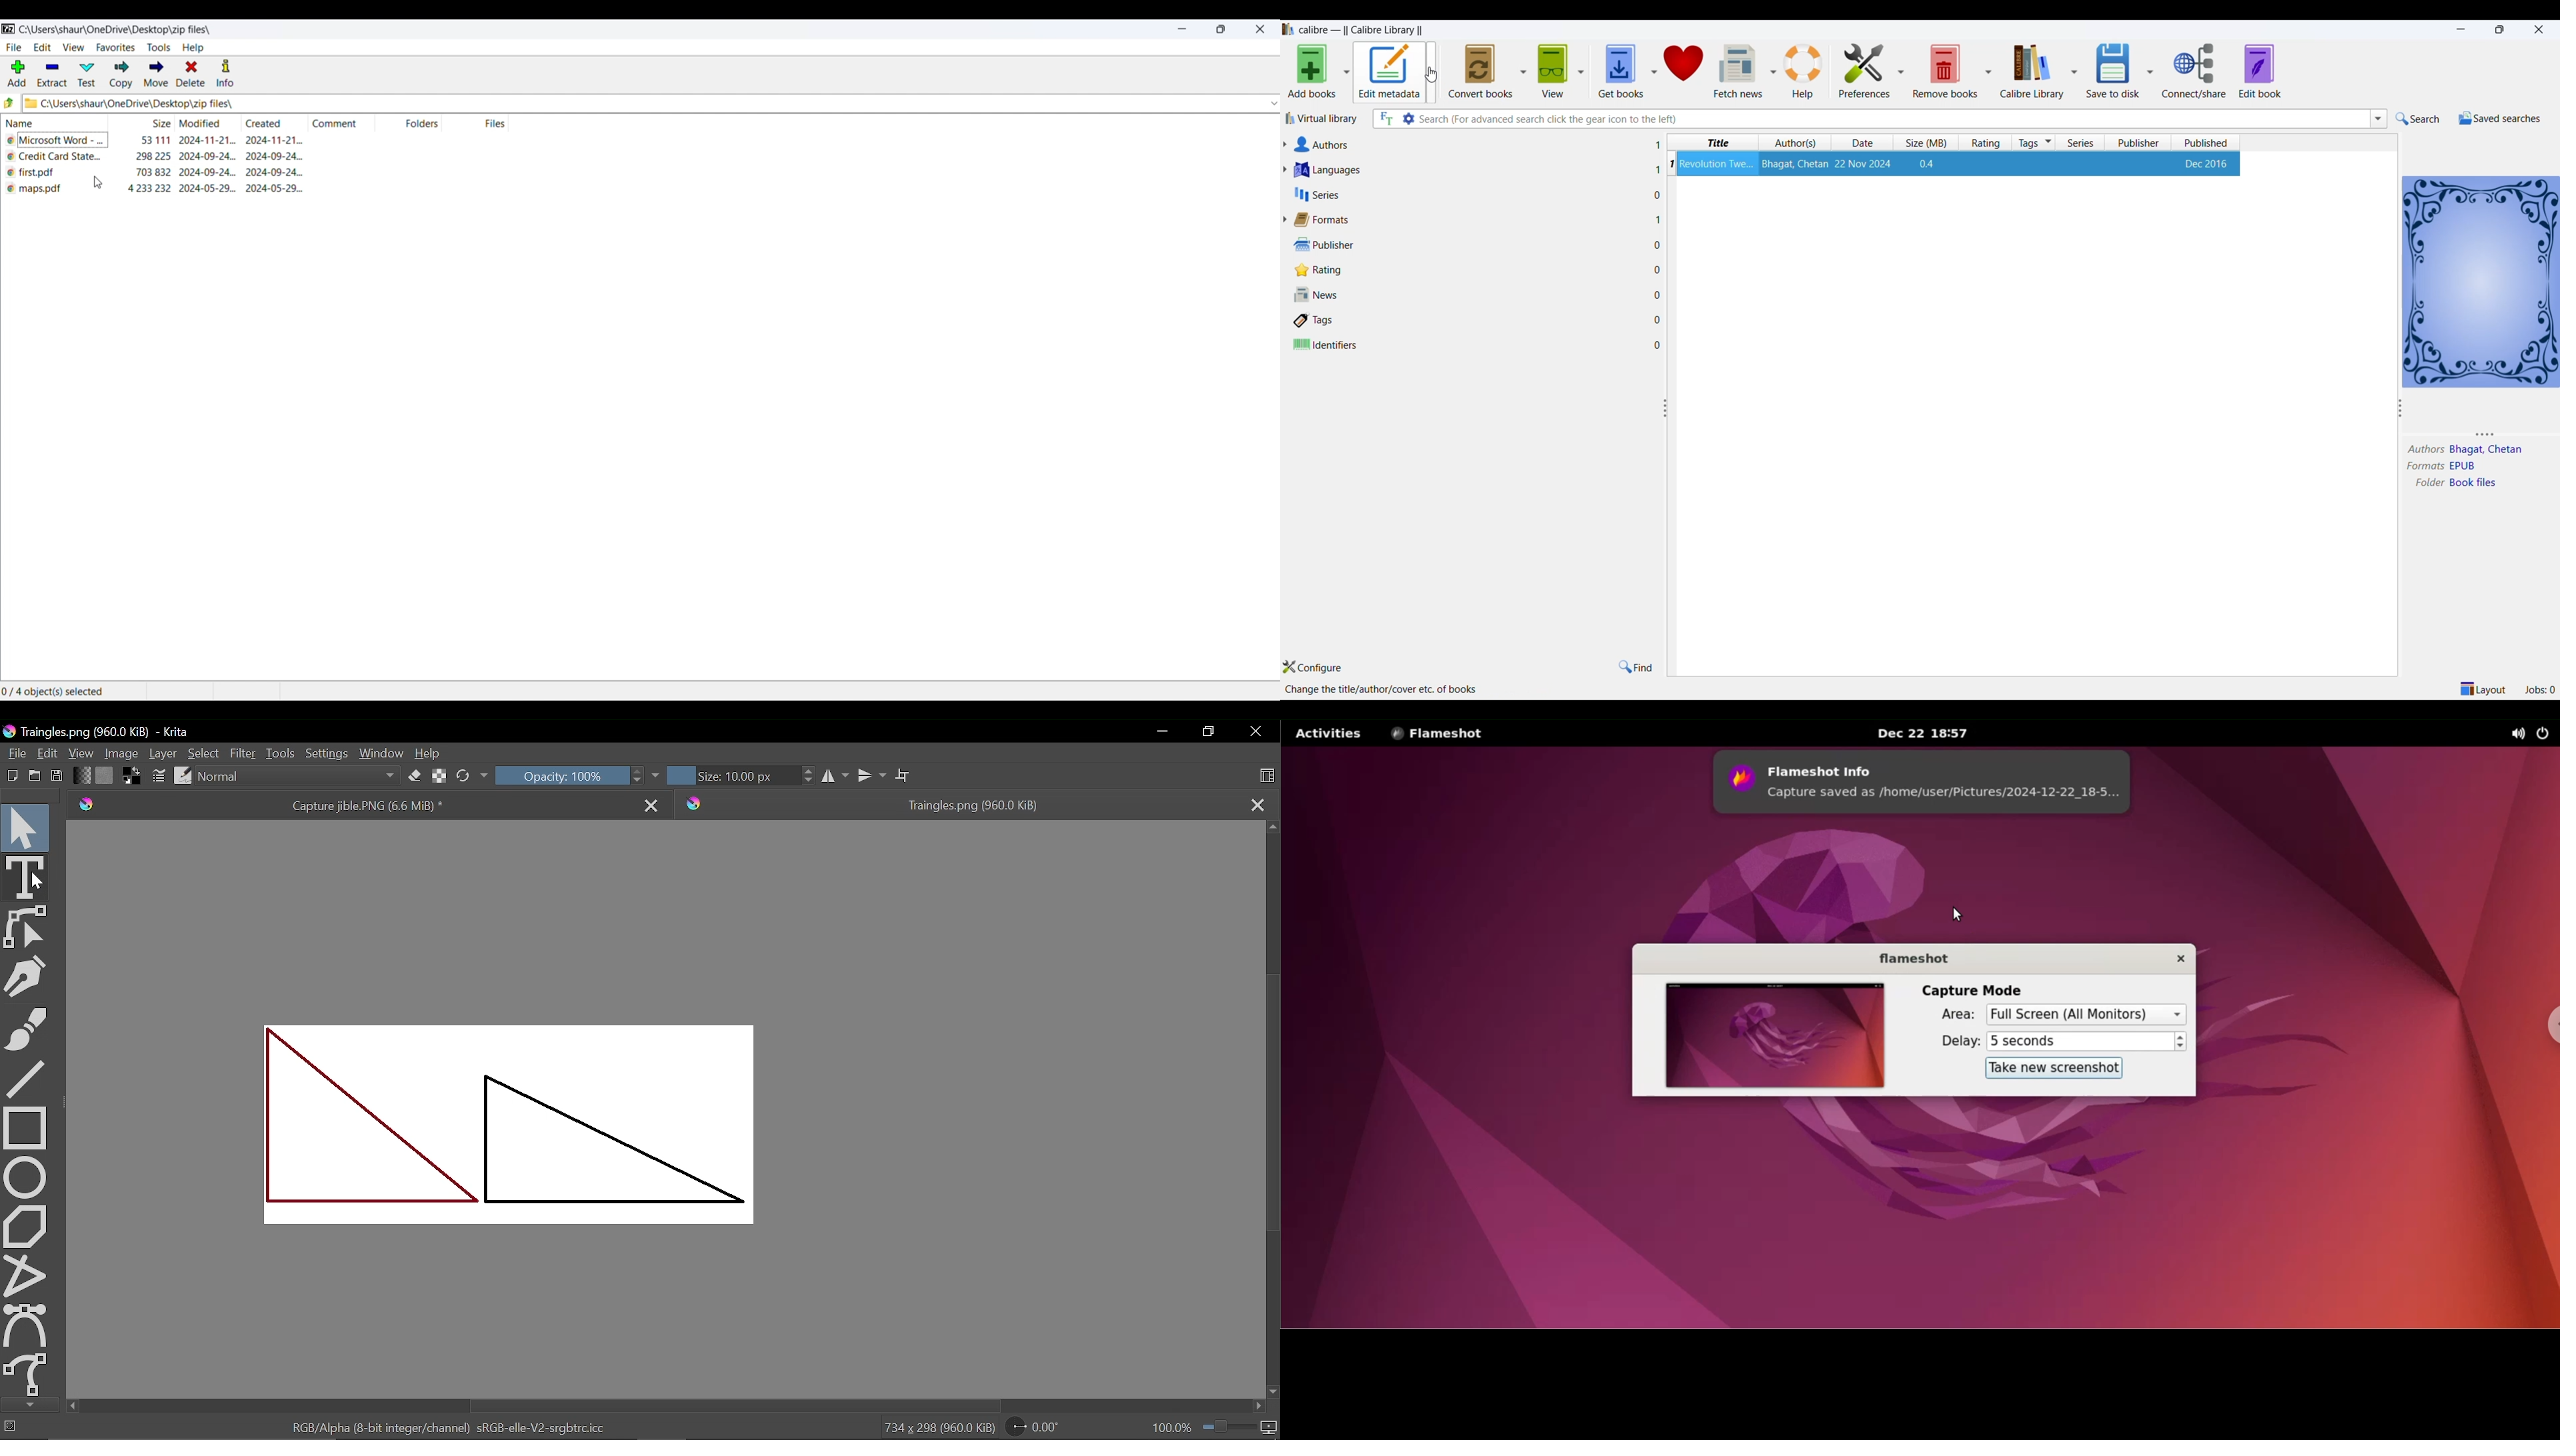 Image resolution: width=2576 pixels, height=1456 pixels. What do you see at coordinates (1349, 71) in the screenshot?
I see `add books option metadata` at bounding box center [1349, 71].